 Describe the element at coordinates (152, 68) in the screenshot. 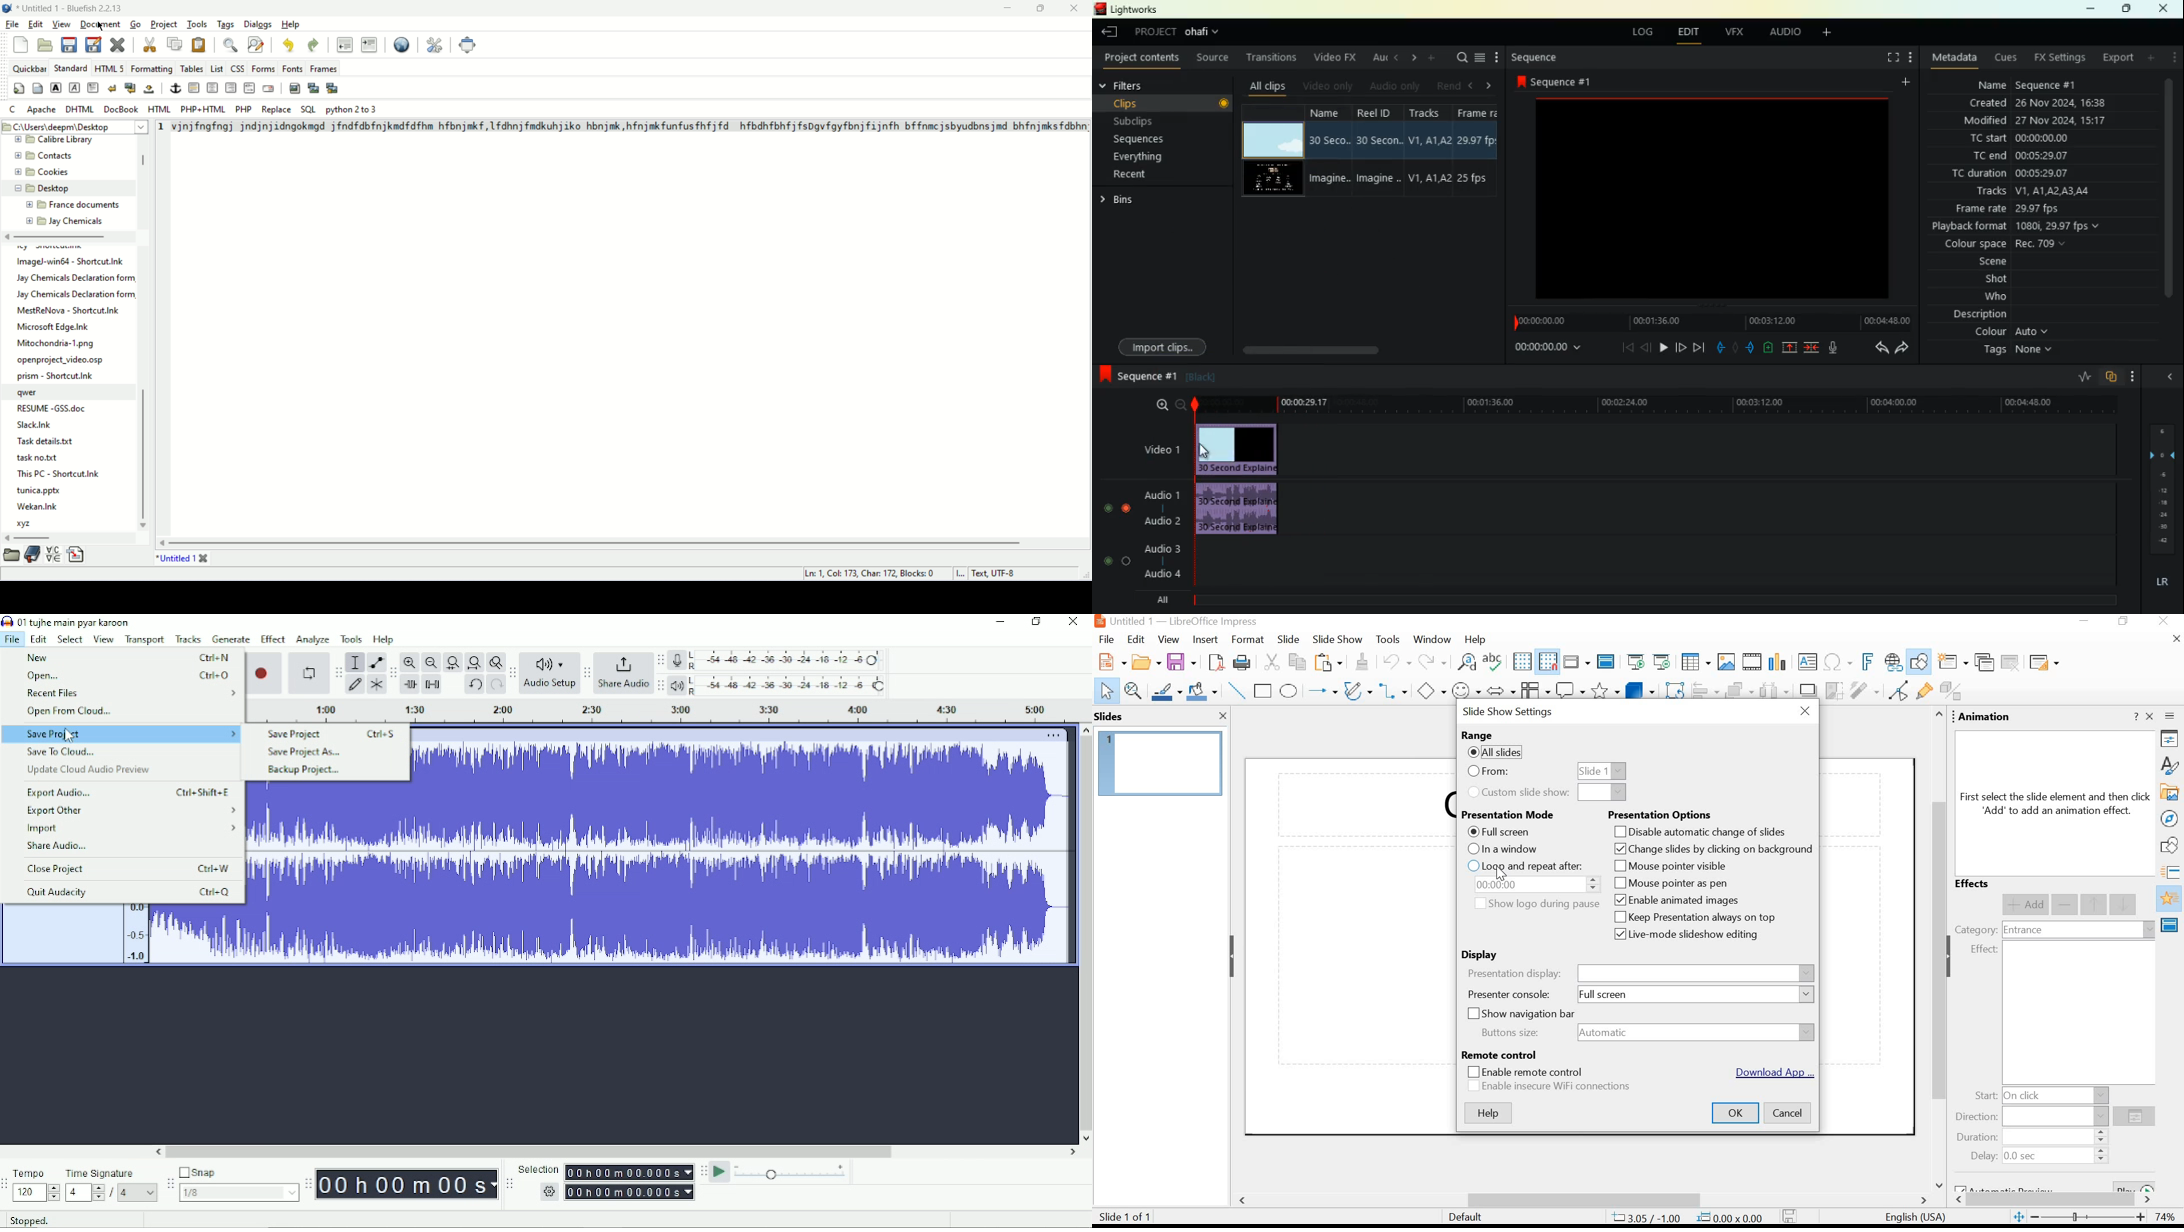

I see `formatting` at that location.